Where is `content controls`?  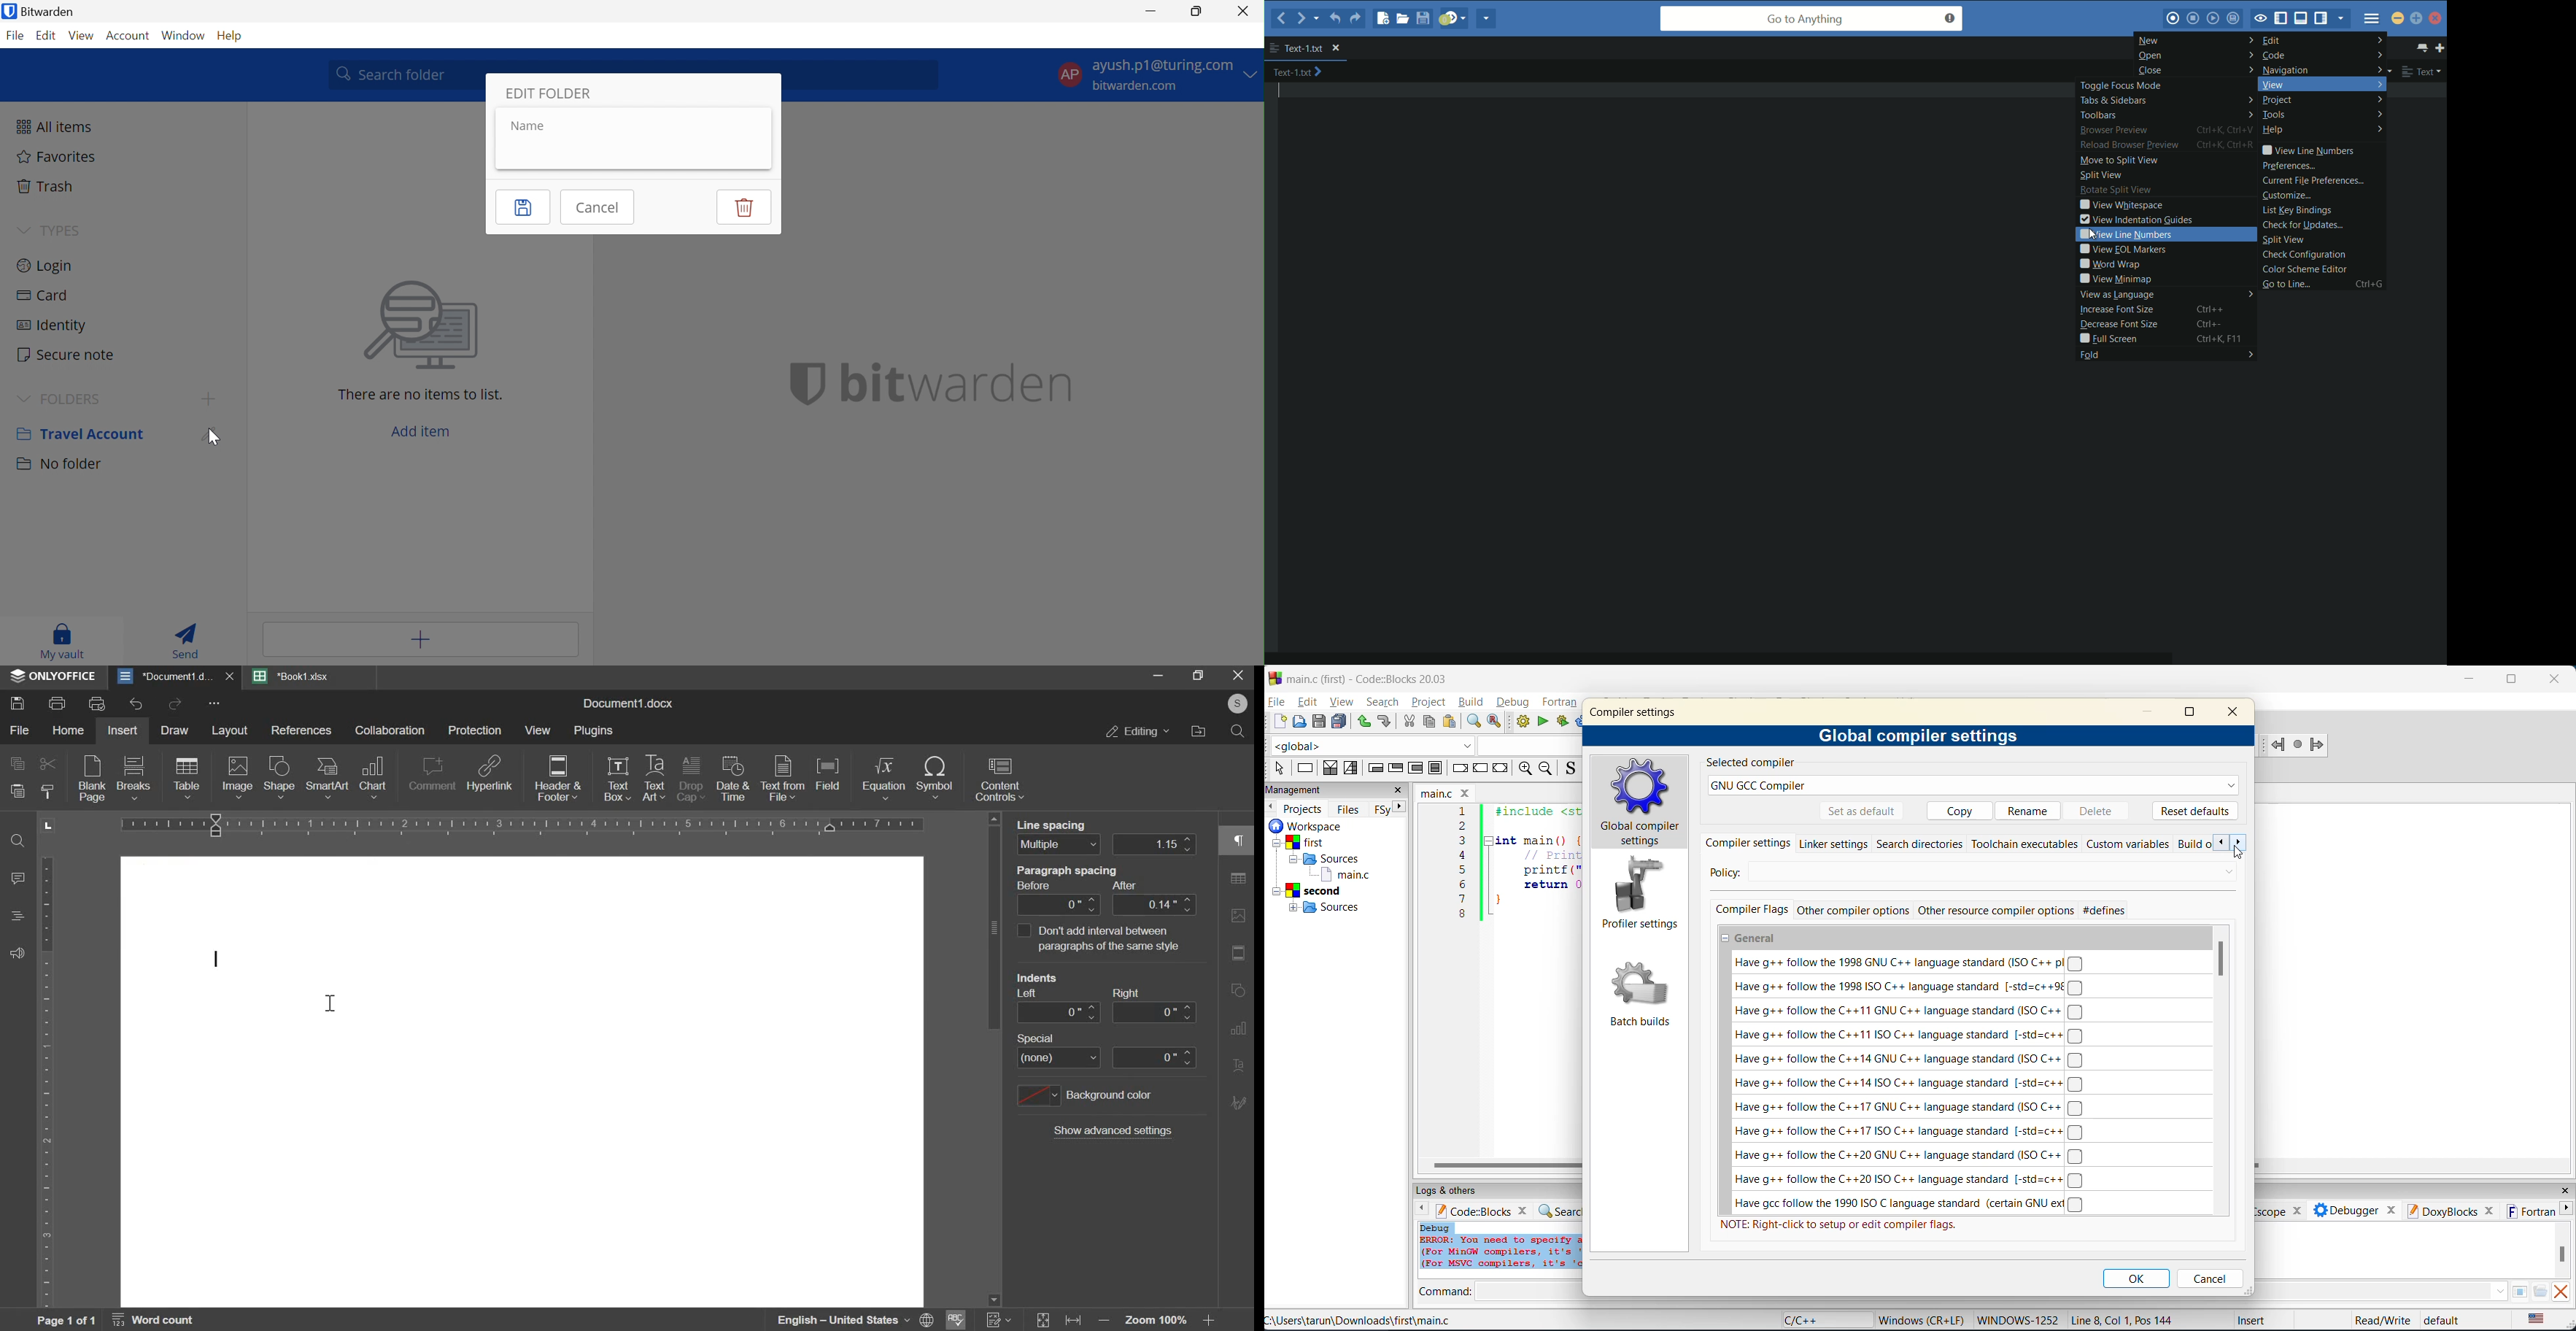
content controls is located at coordinates (1001, 780).